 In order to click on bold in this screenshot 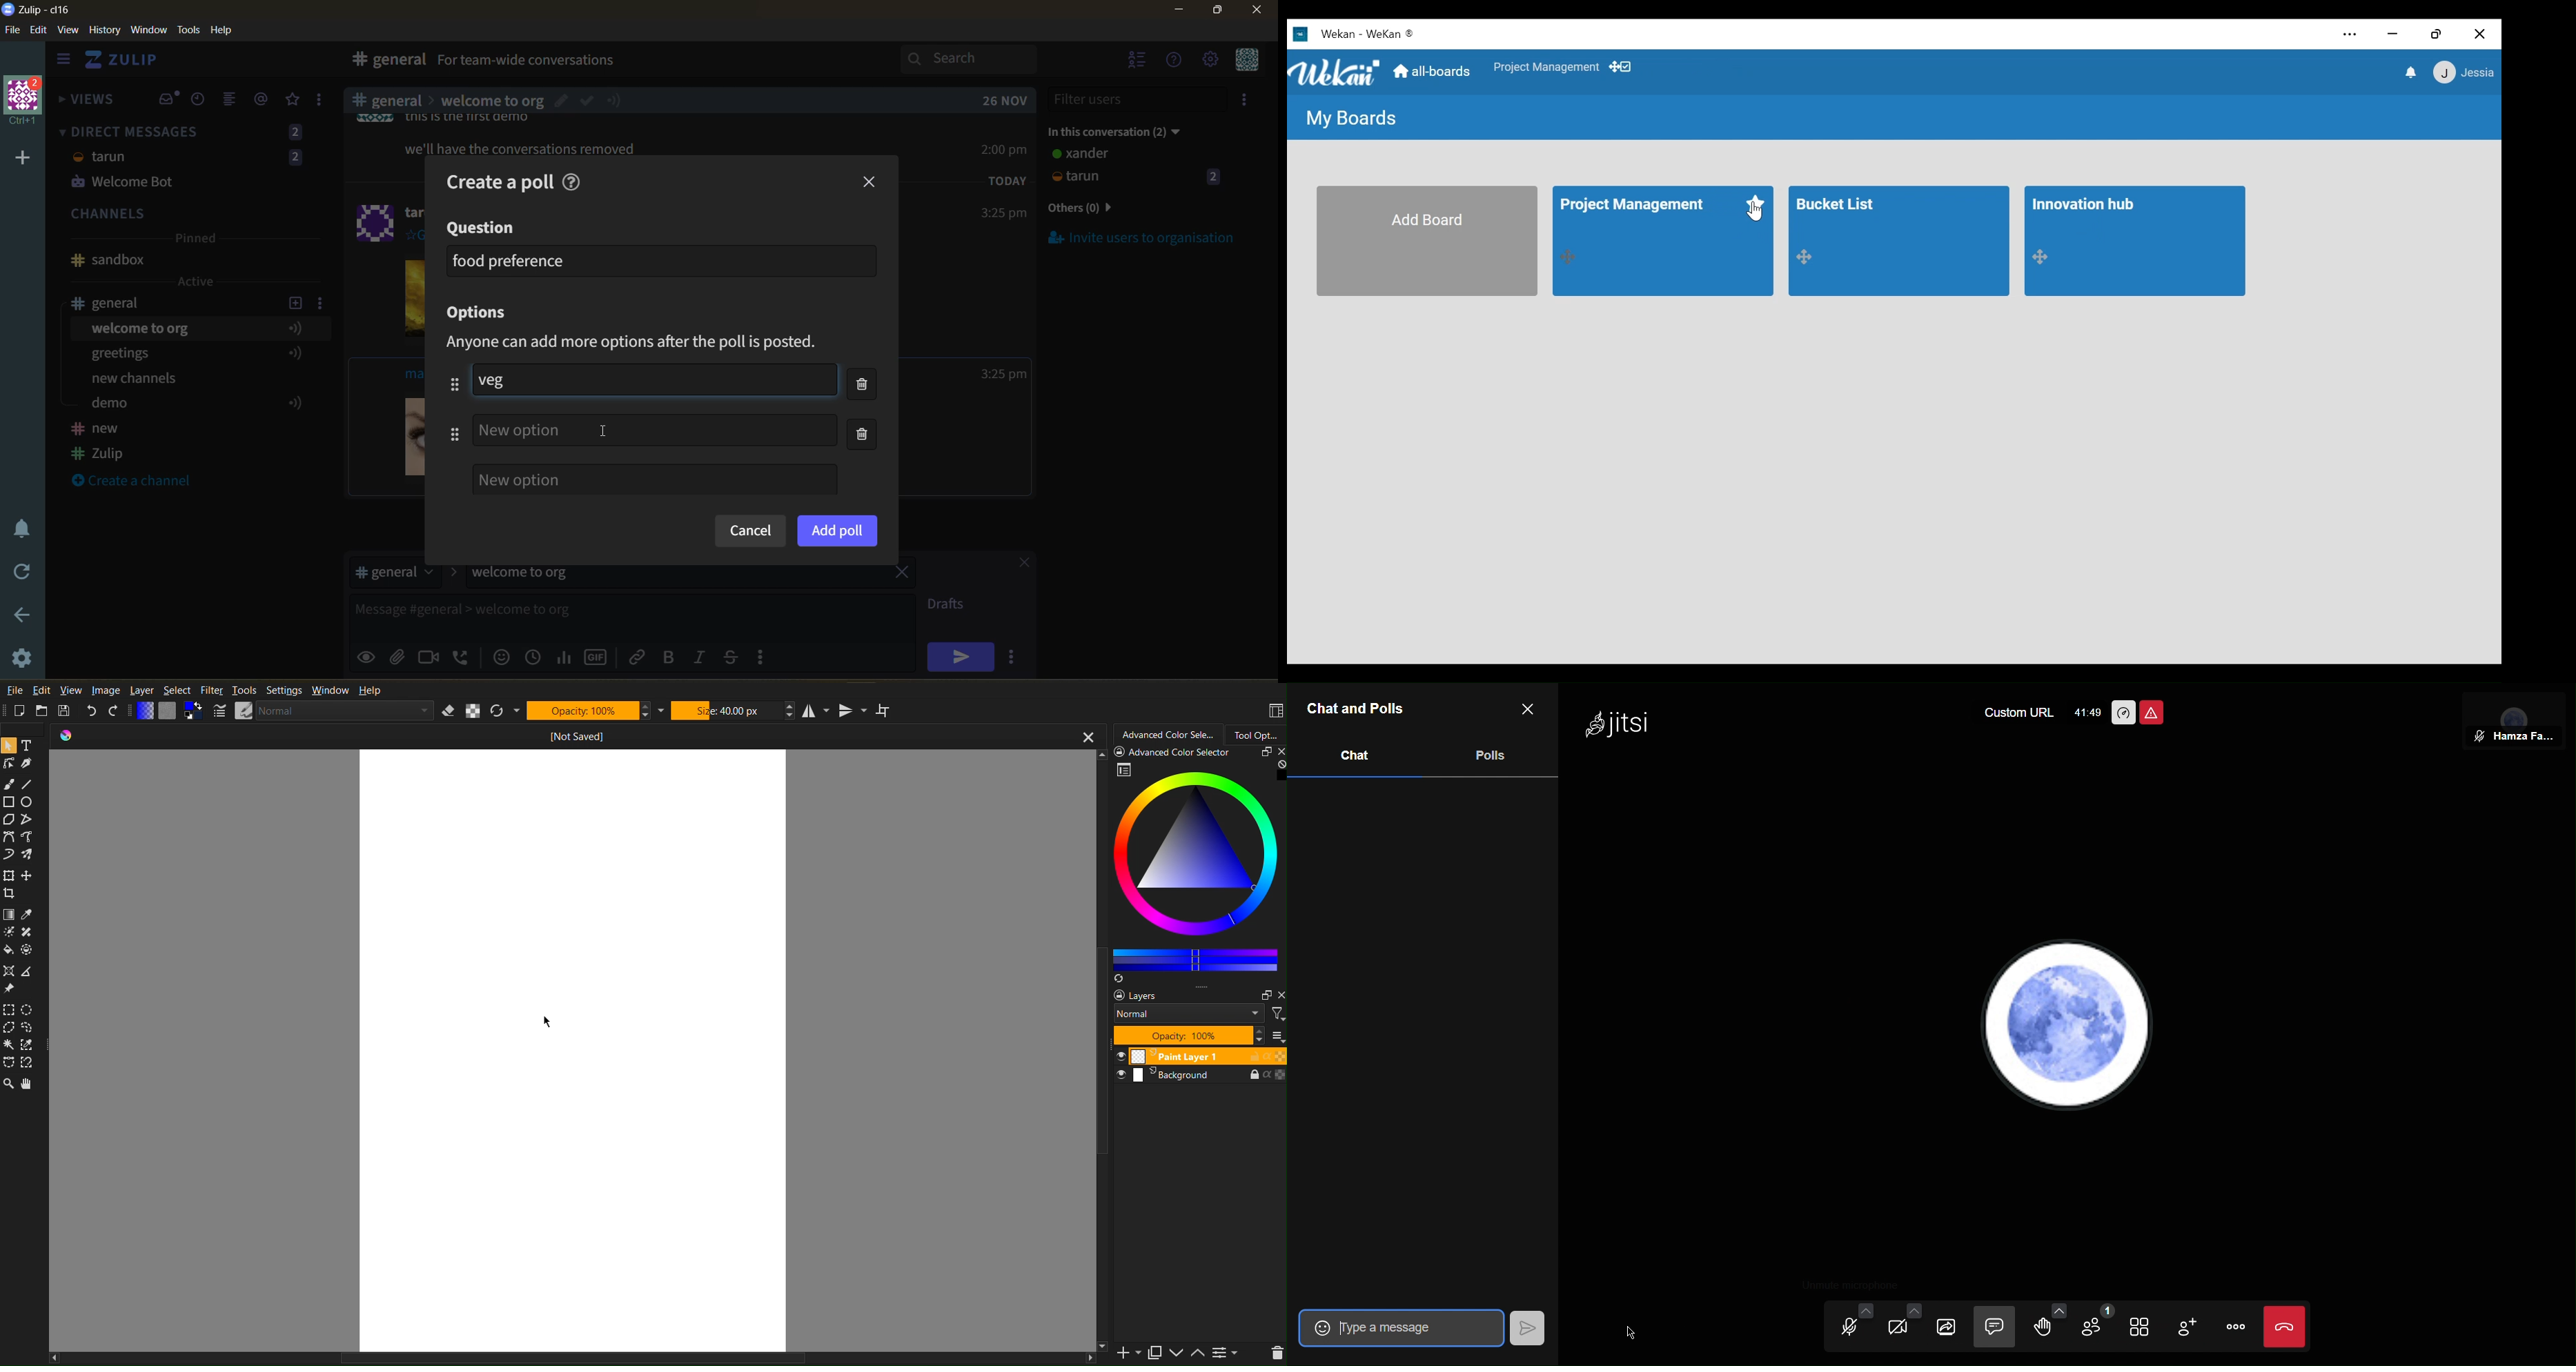, I will do `click(668, 658)`.